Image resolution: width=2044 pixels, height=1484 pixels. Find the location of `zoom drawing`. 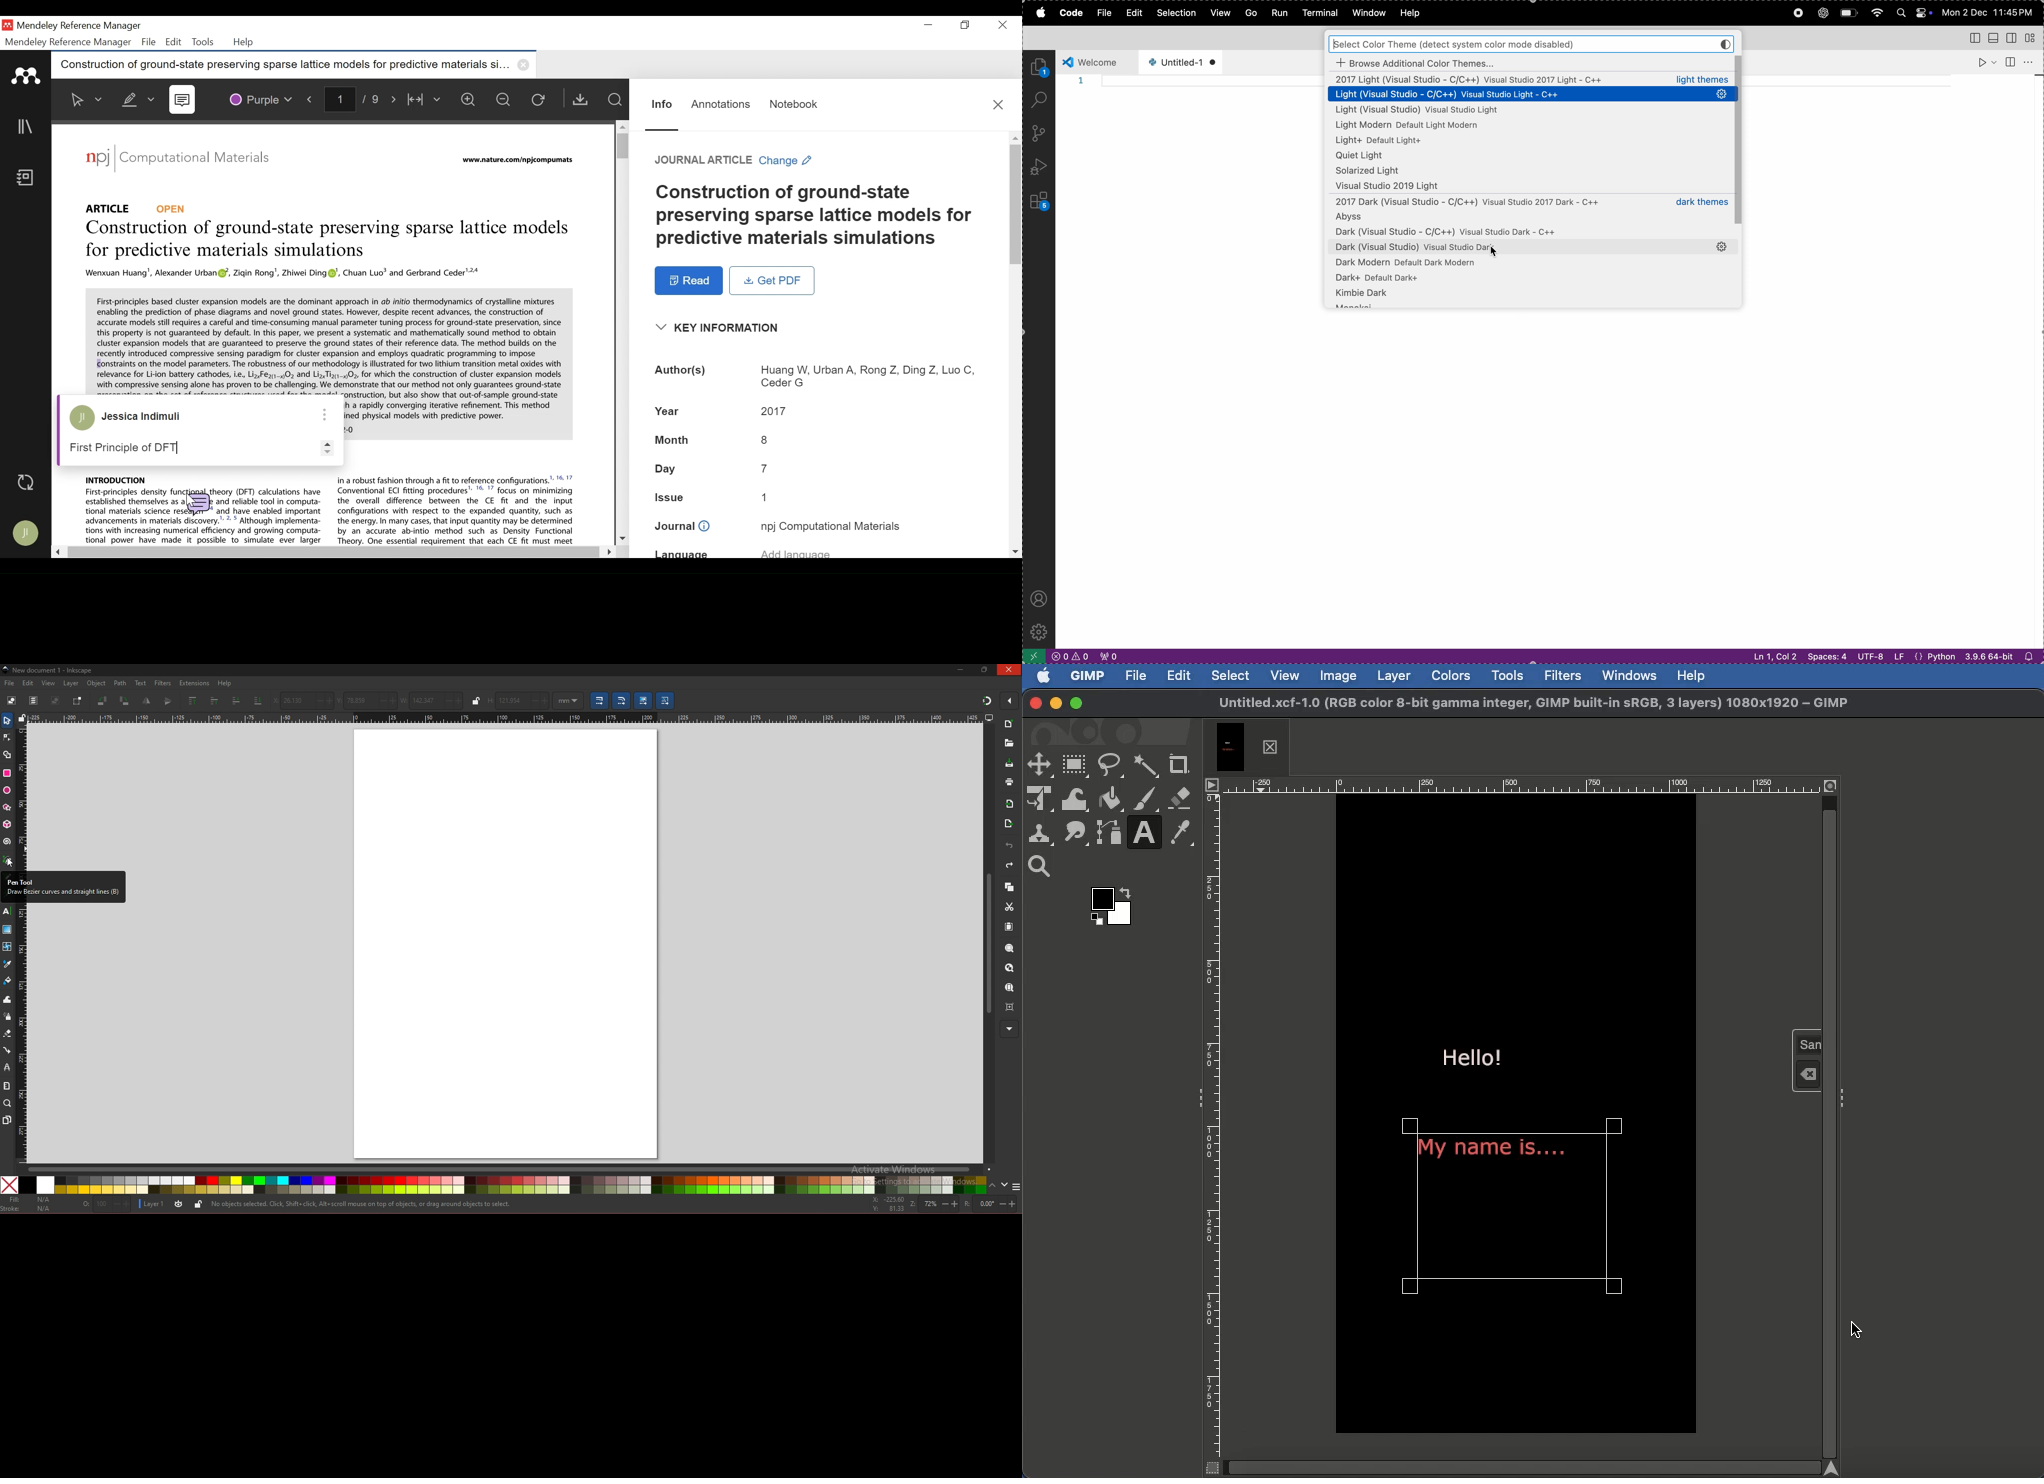

zoom drawing is located at coordinates (1009, 968).